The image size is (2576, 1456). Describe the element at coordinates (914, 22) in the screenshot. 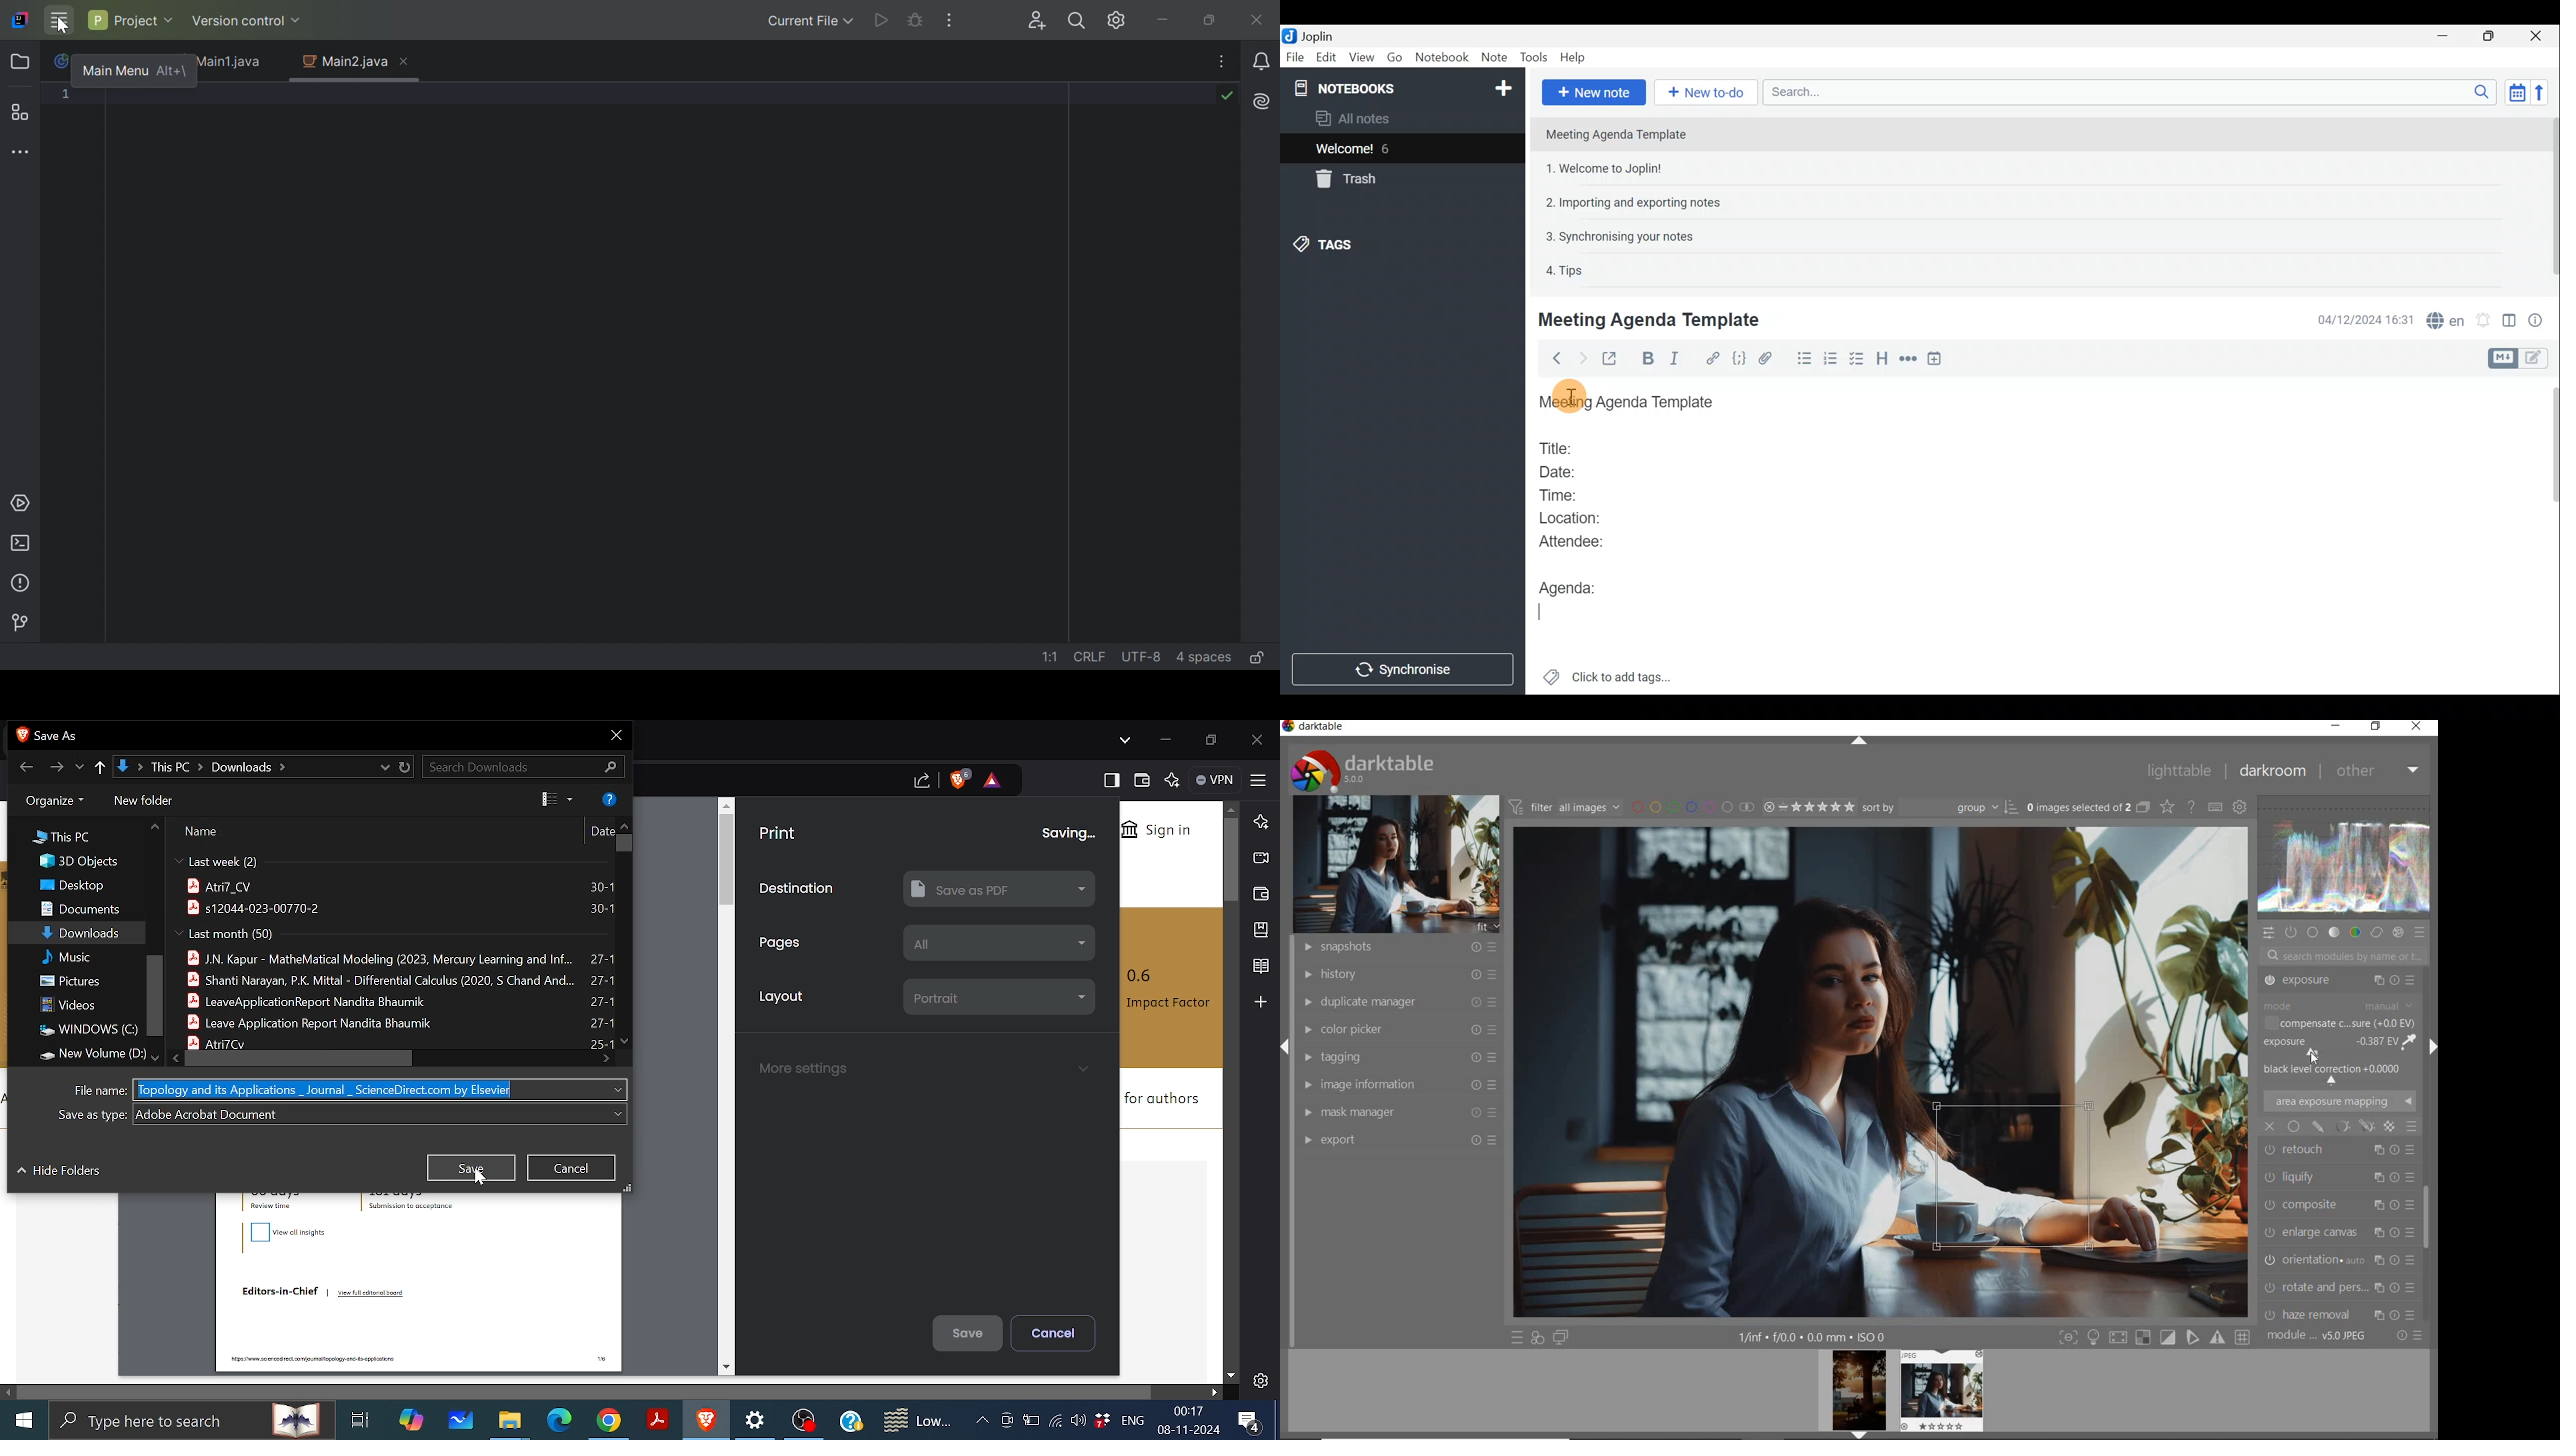

I see `Debug` at that location.